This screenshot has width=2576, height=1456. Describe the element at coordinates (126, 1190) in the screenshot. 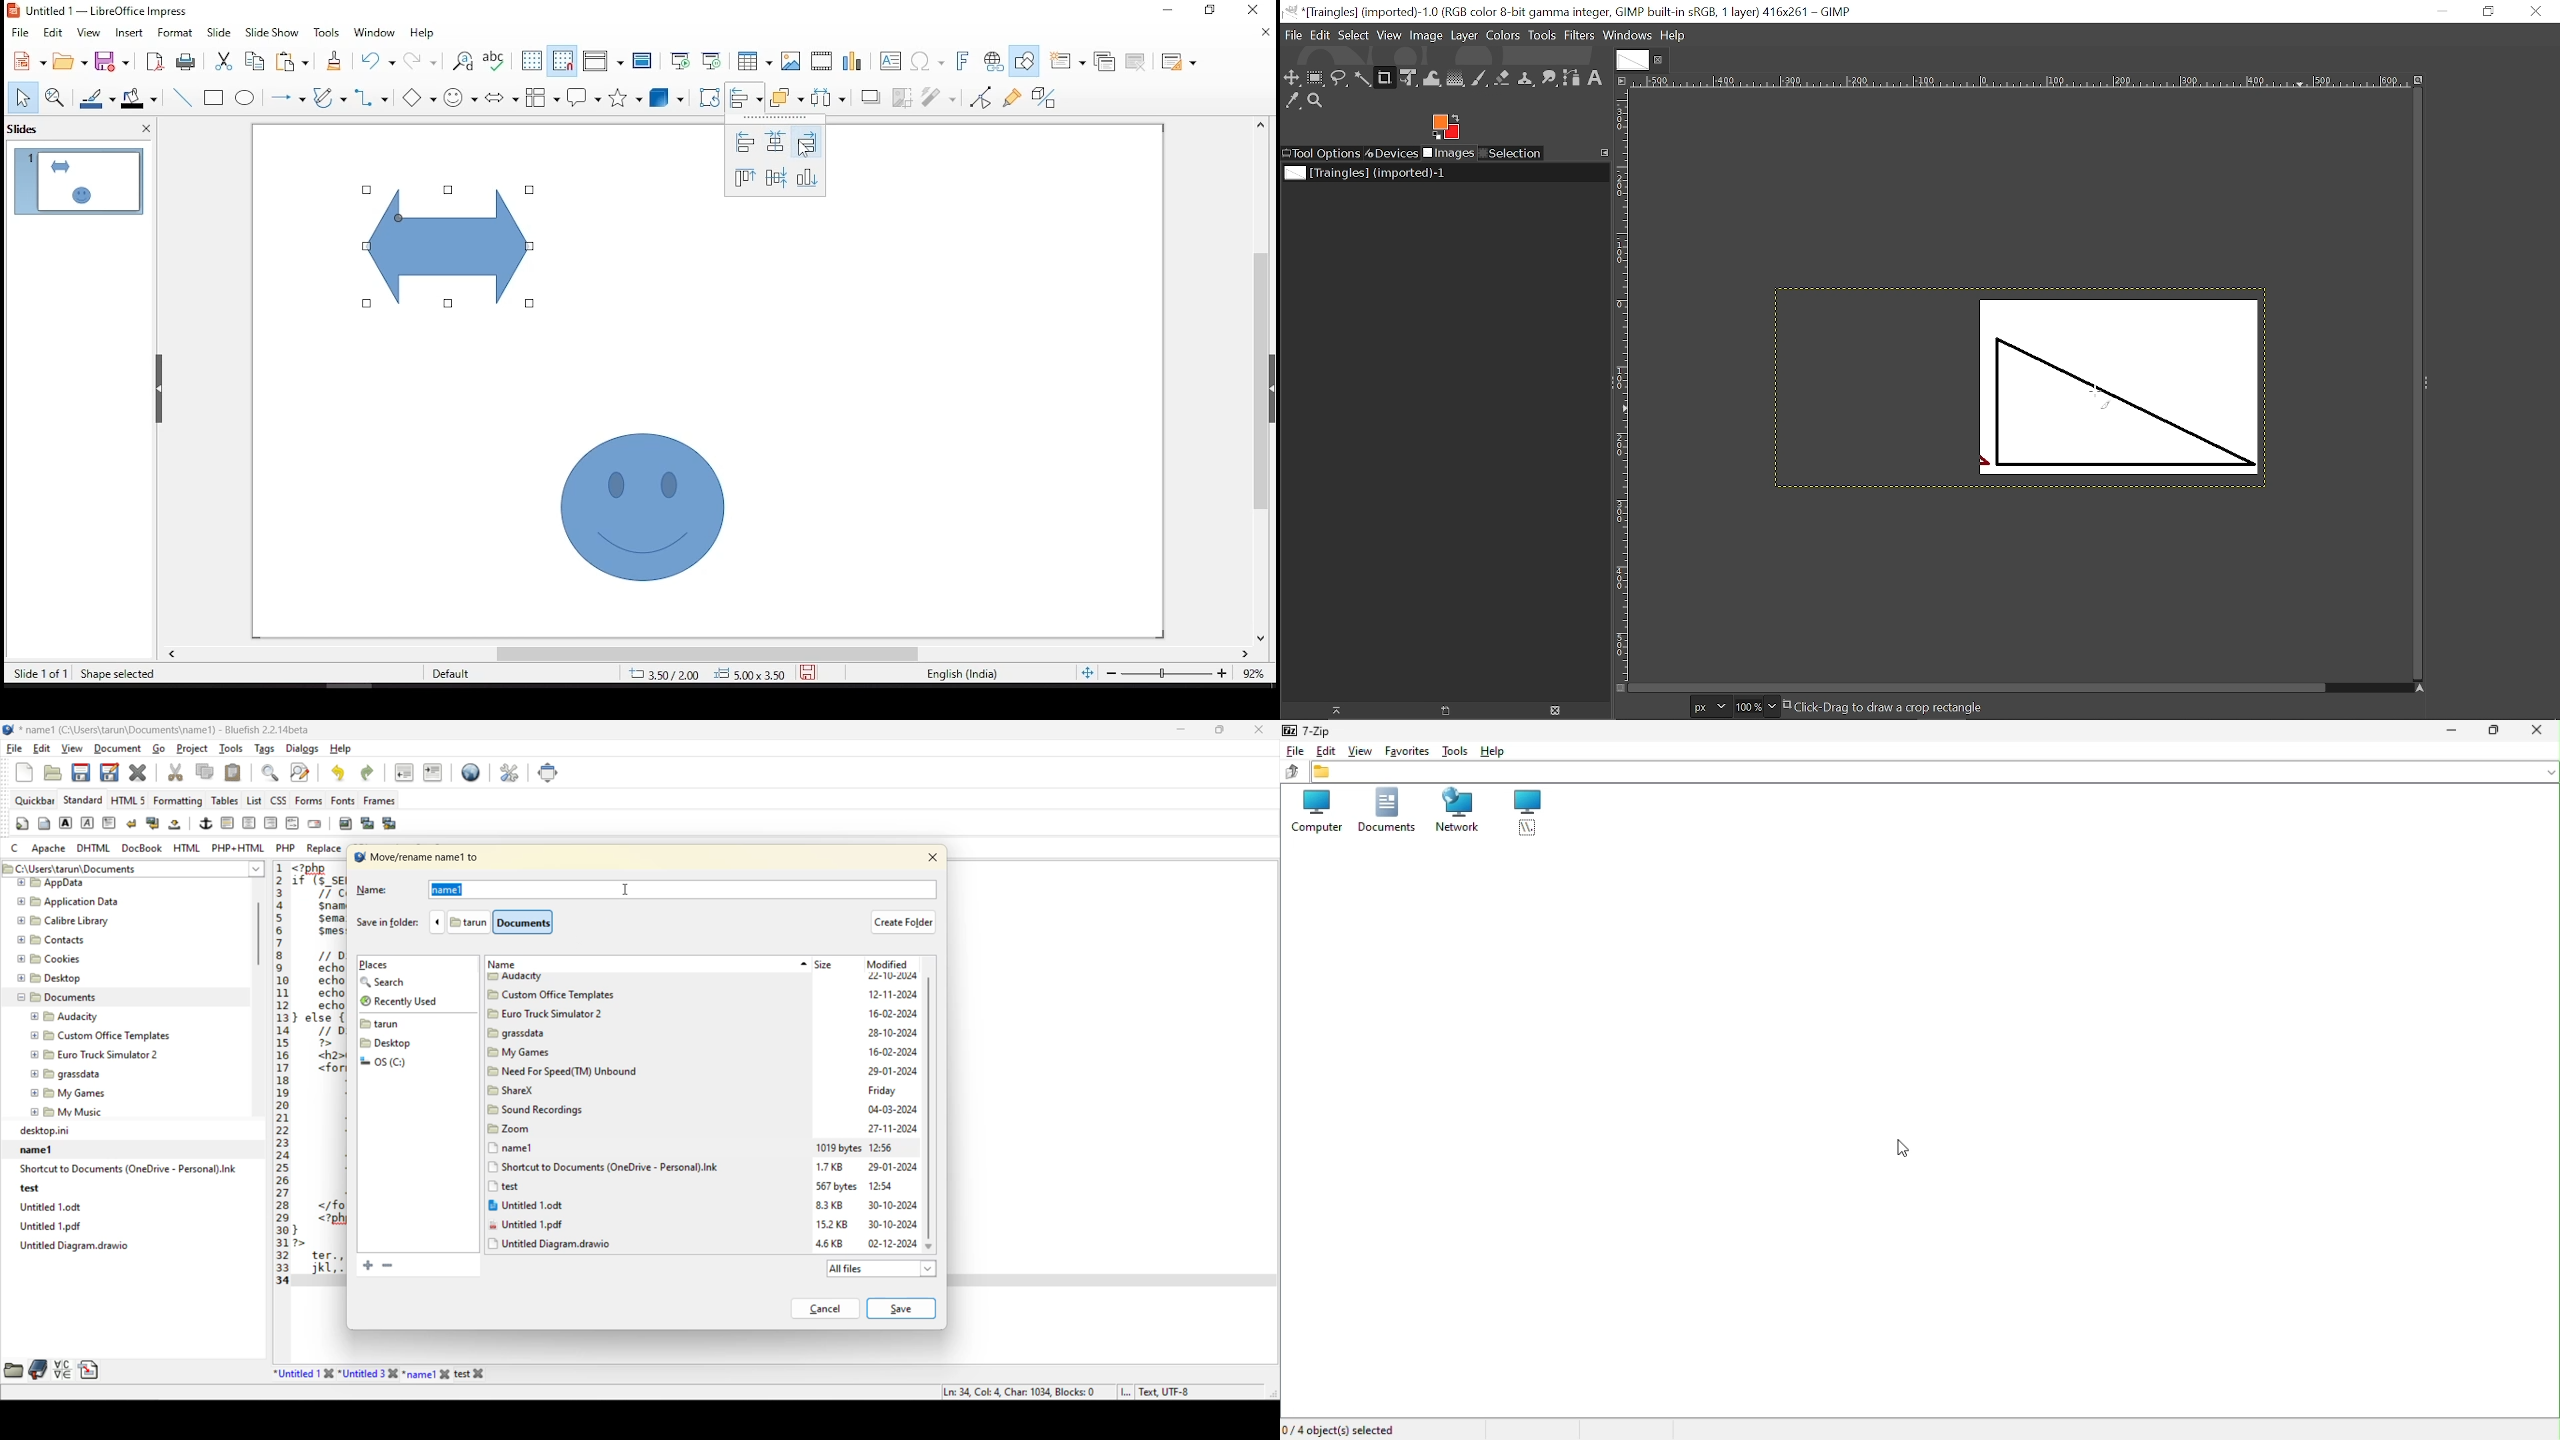

I see `recent files path` at that location.